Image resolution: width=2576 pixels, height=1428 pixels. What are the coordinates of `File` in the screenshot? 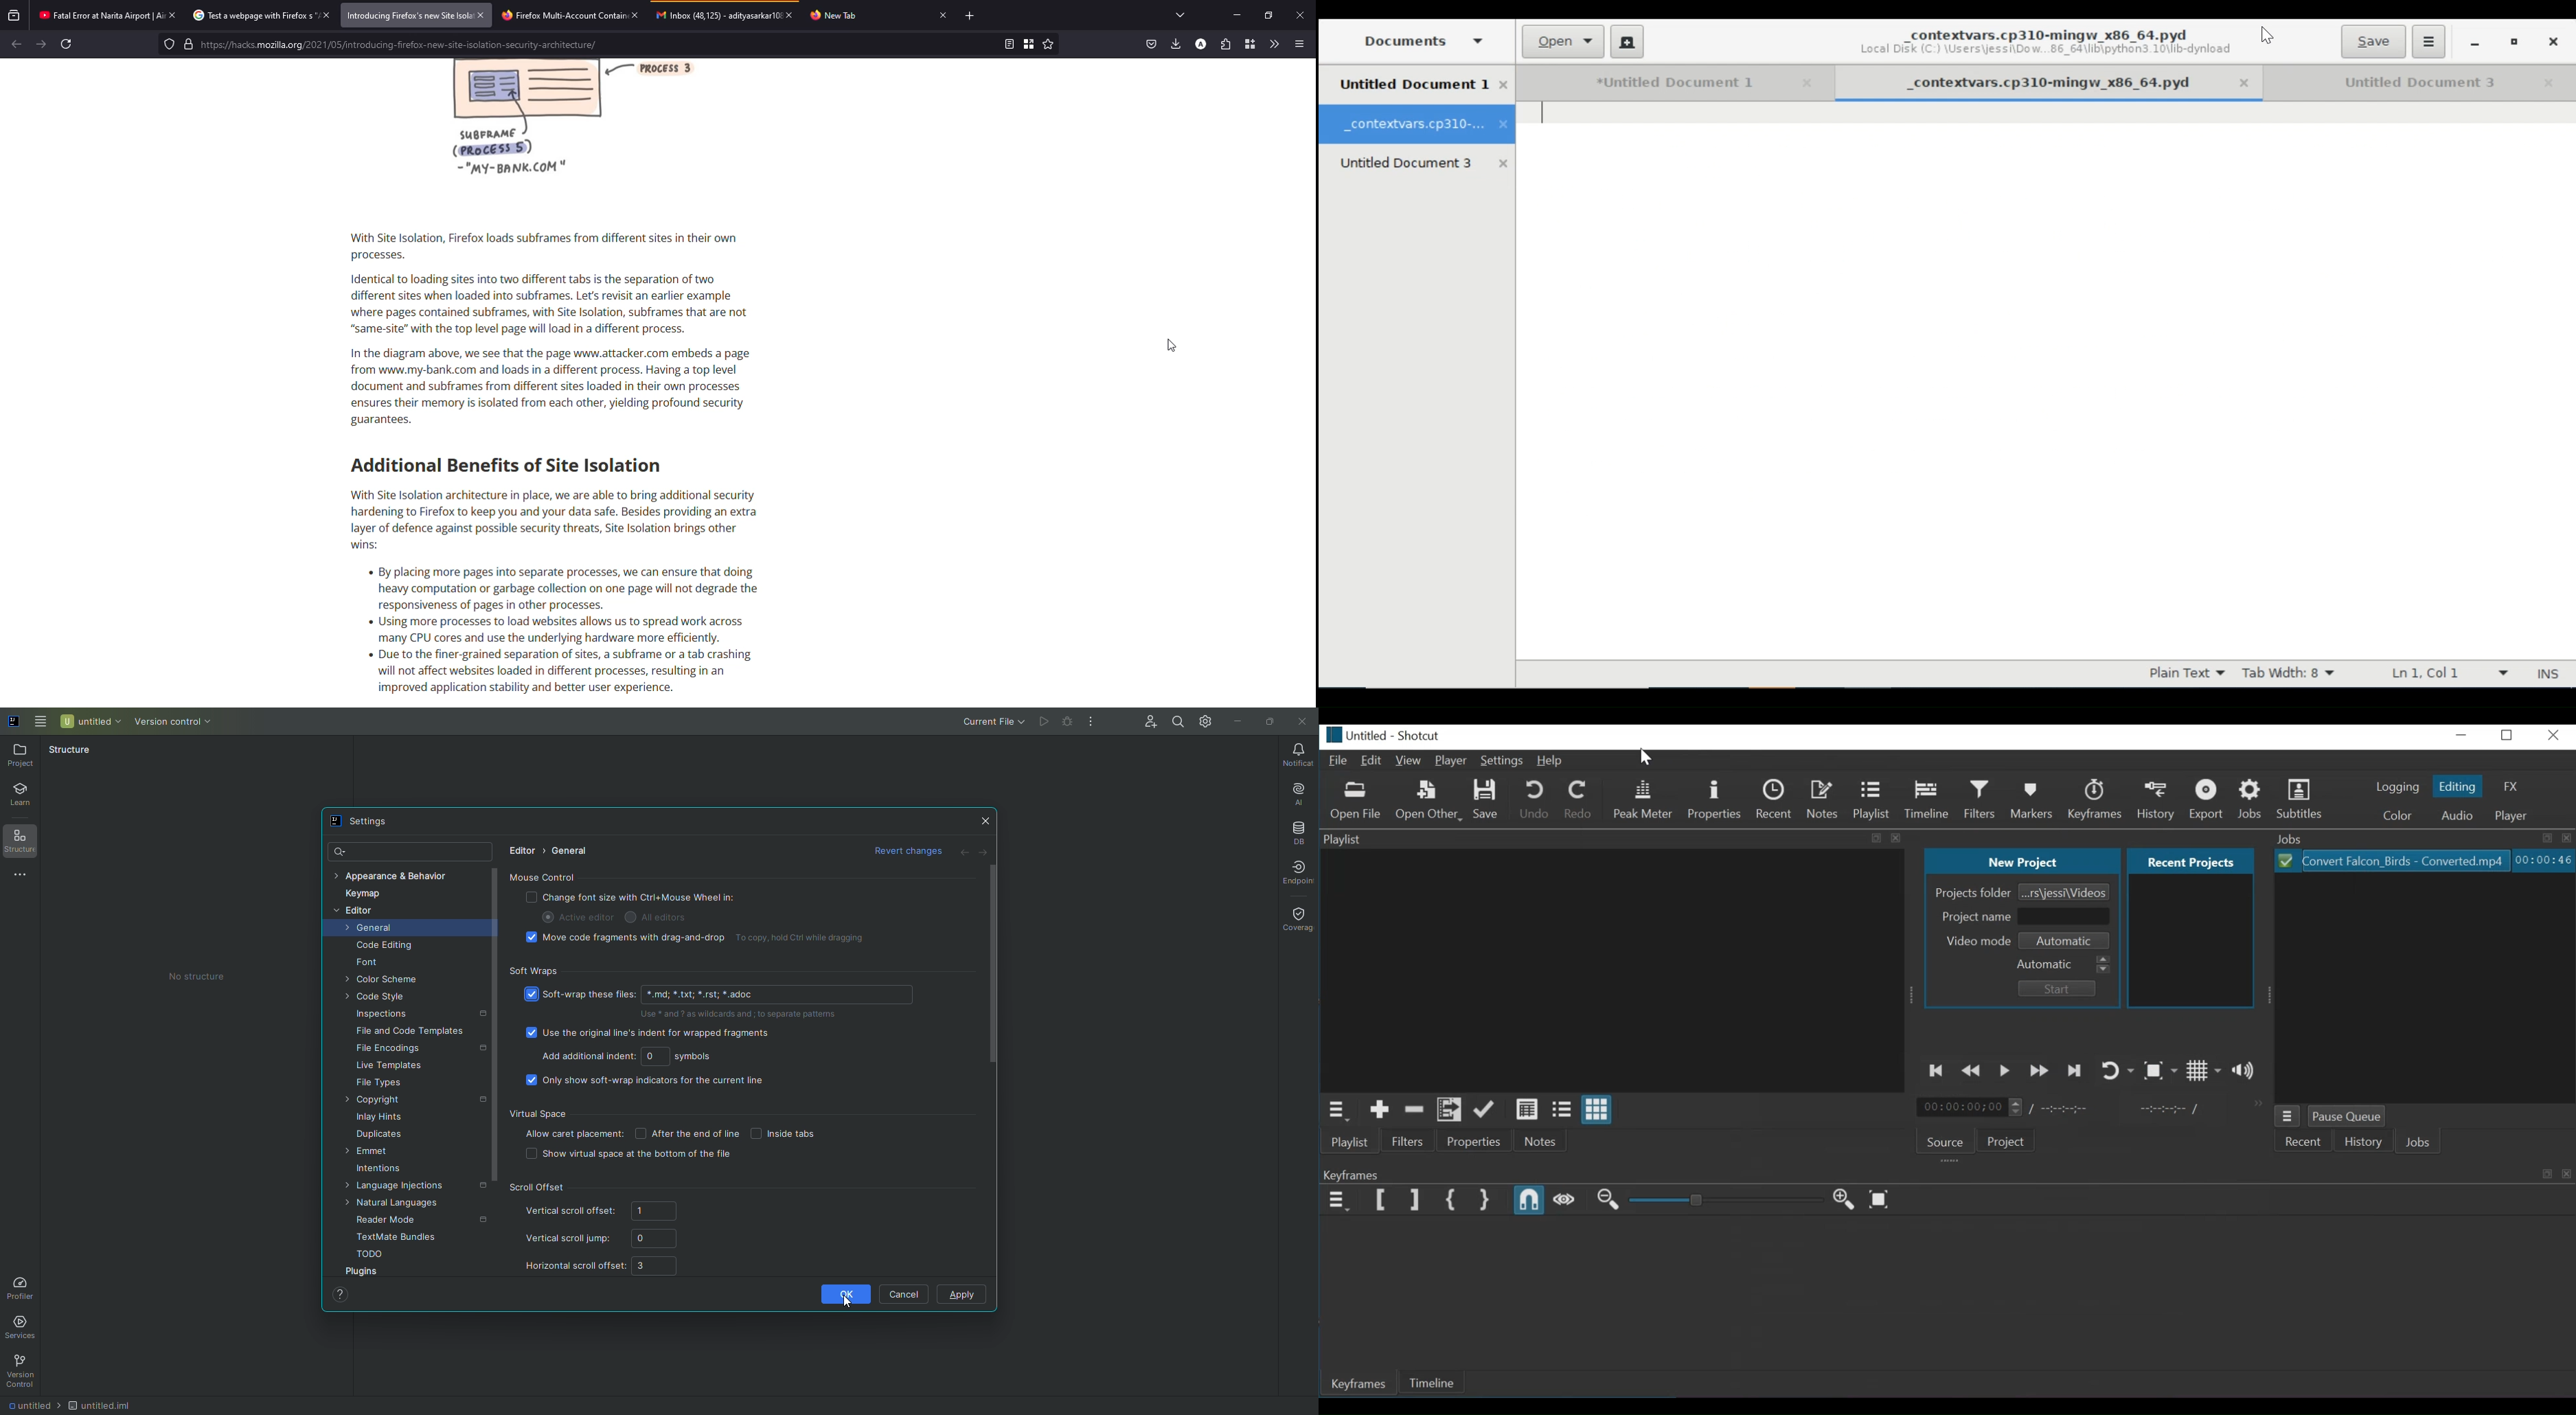 It's located at (1340, 761).